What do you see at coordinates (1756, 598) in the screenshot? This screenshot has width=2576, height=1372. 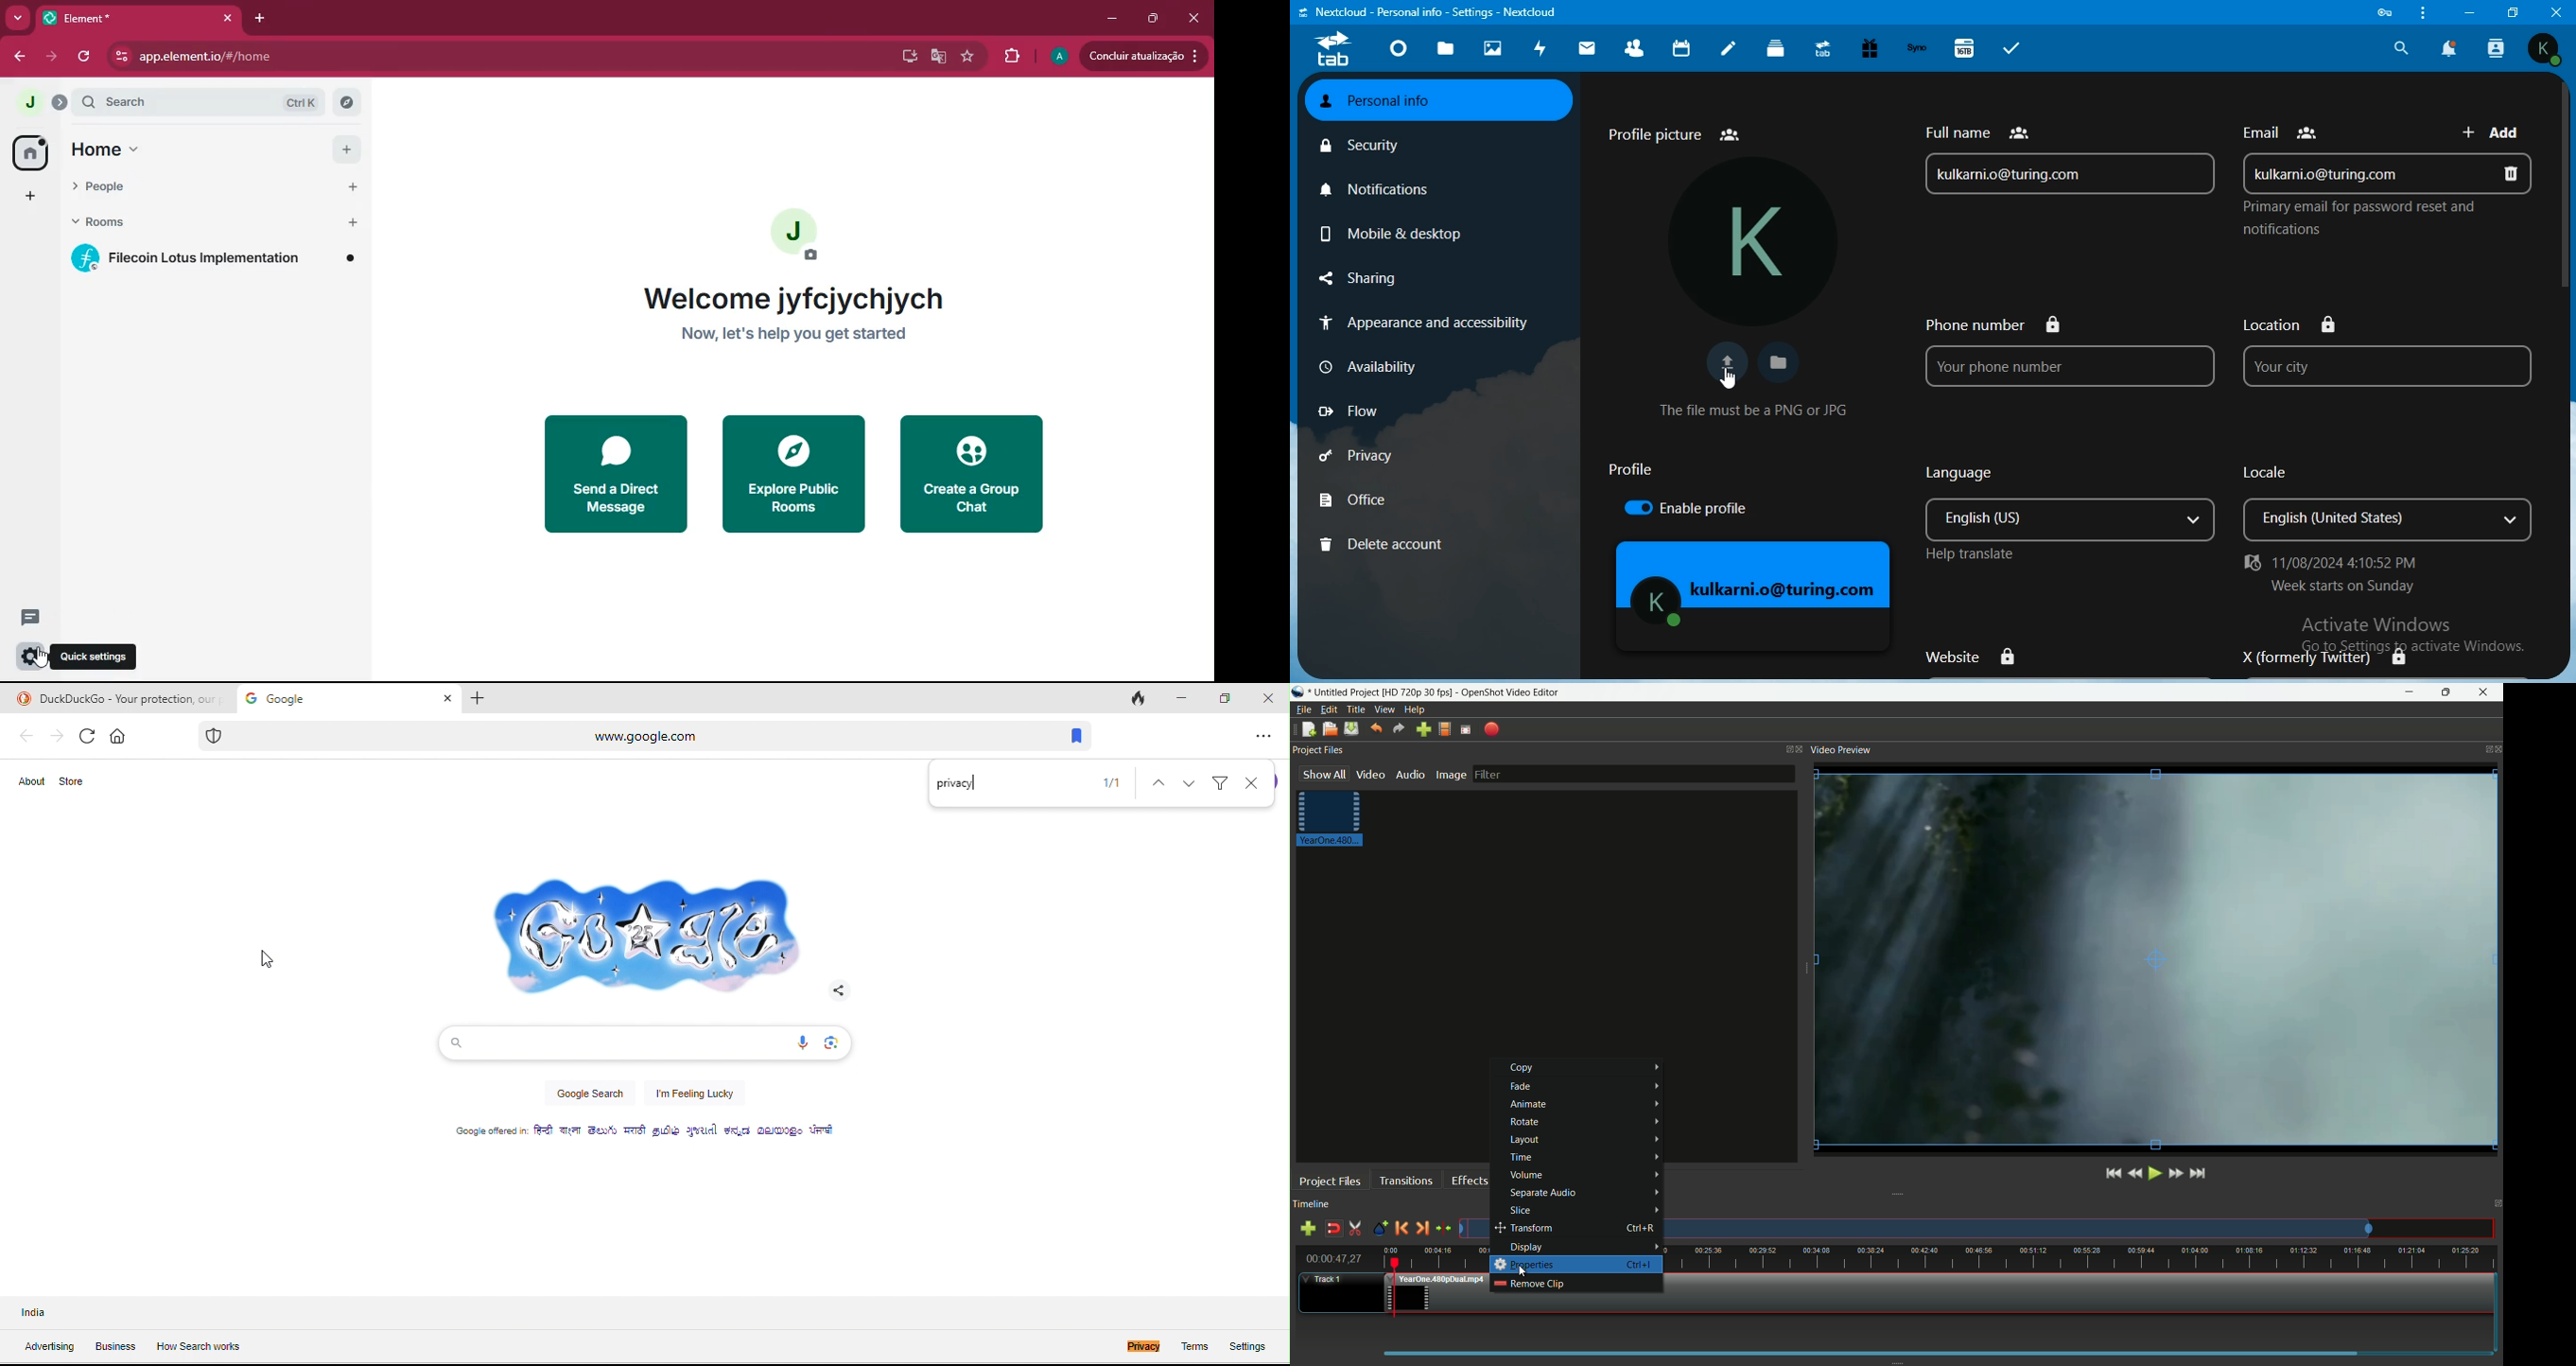 I see `mage` at bounding box center [1756, 598].